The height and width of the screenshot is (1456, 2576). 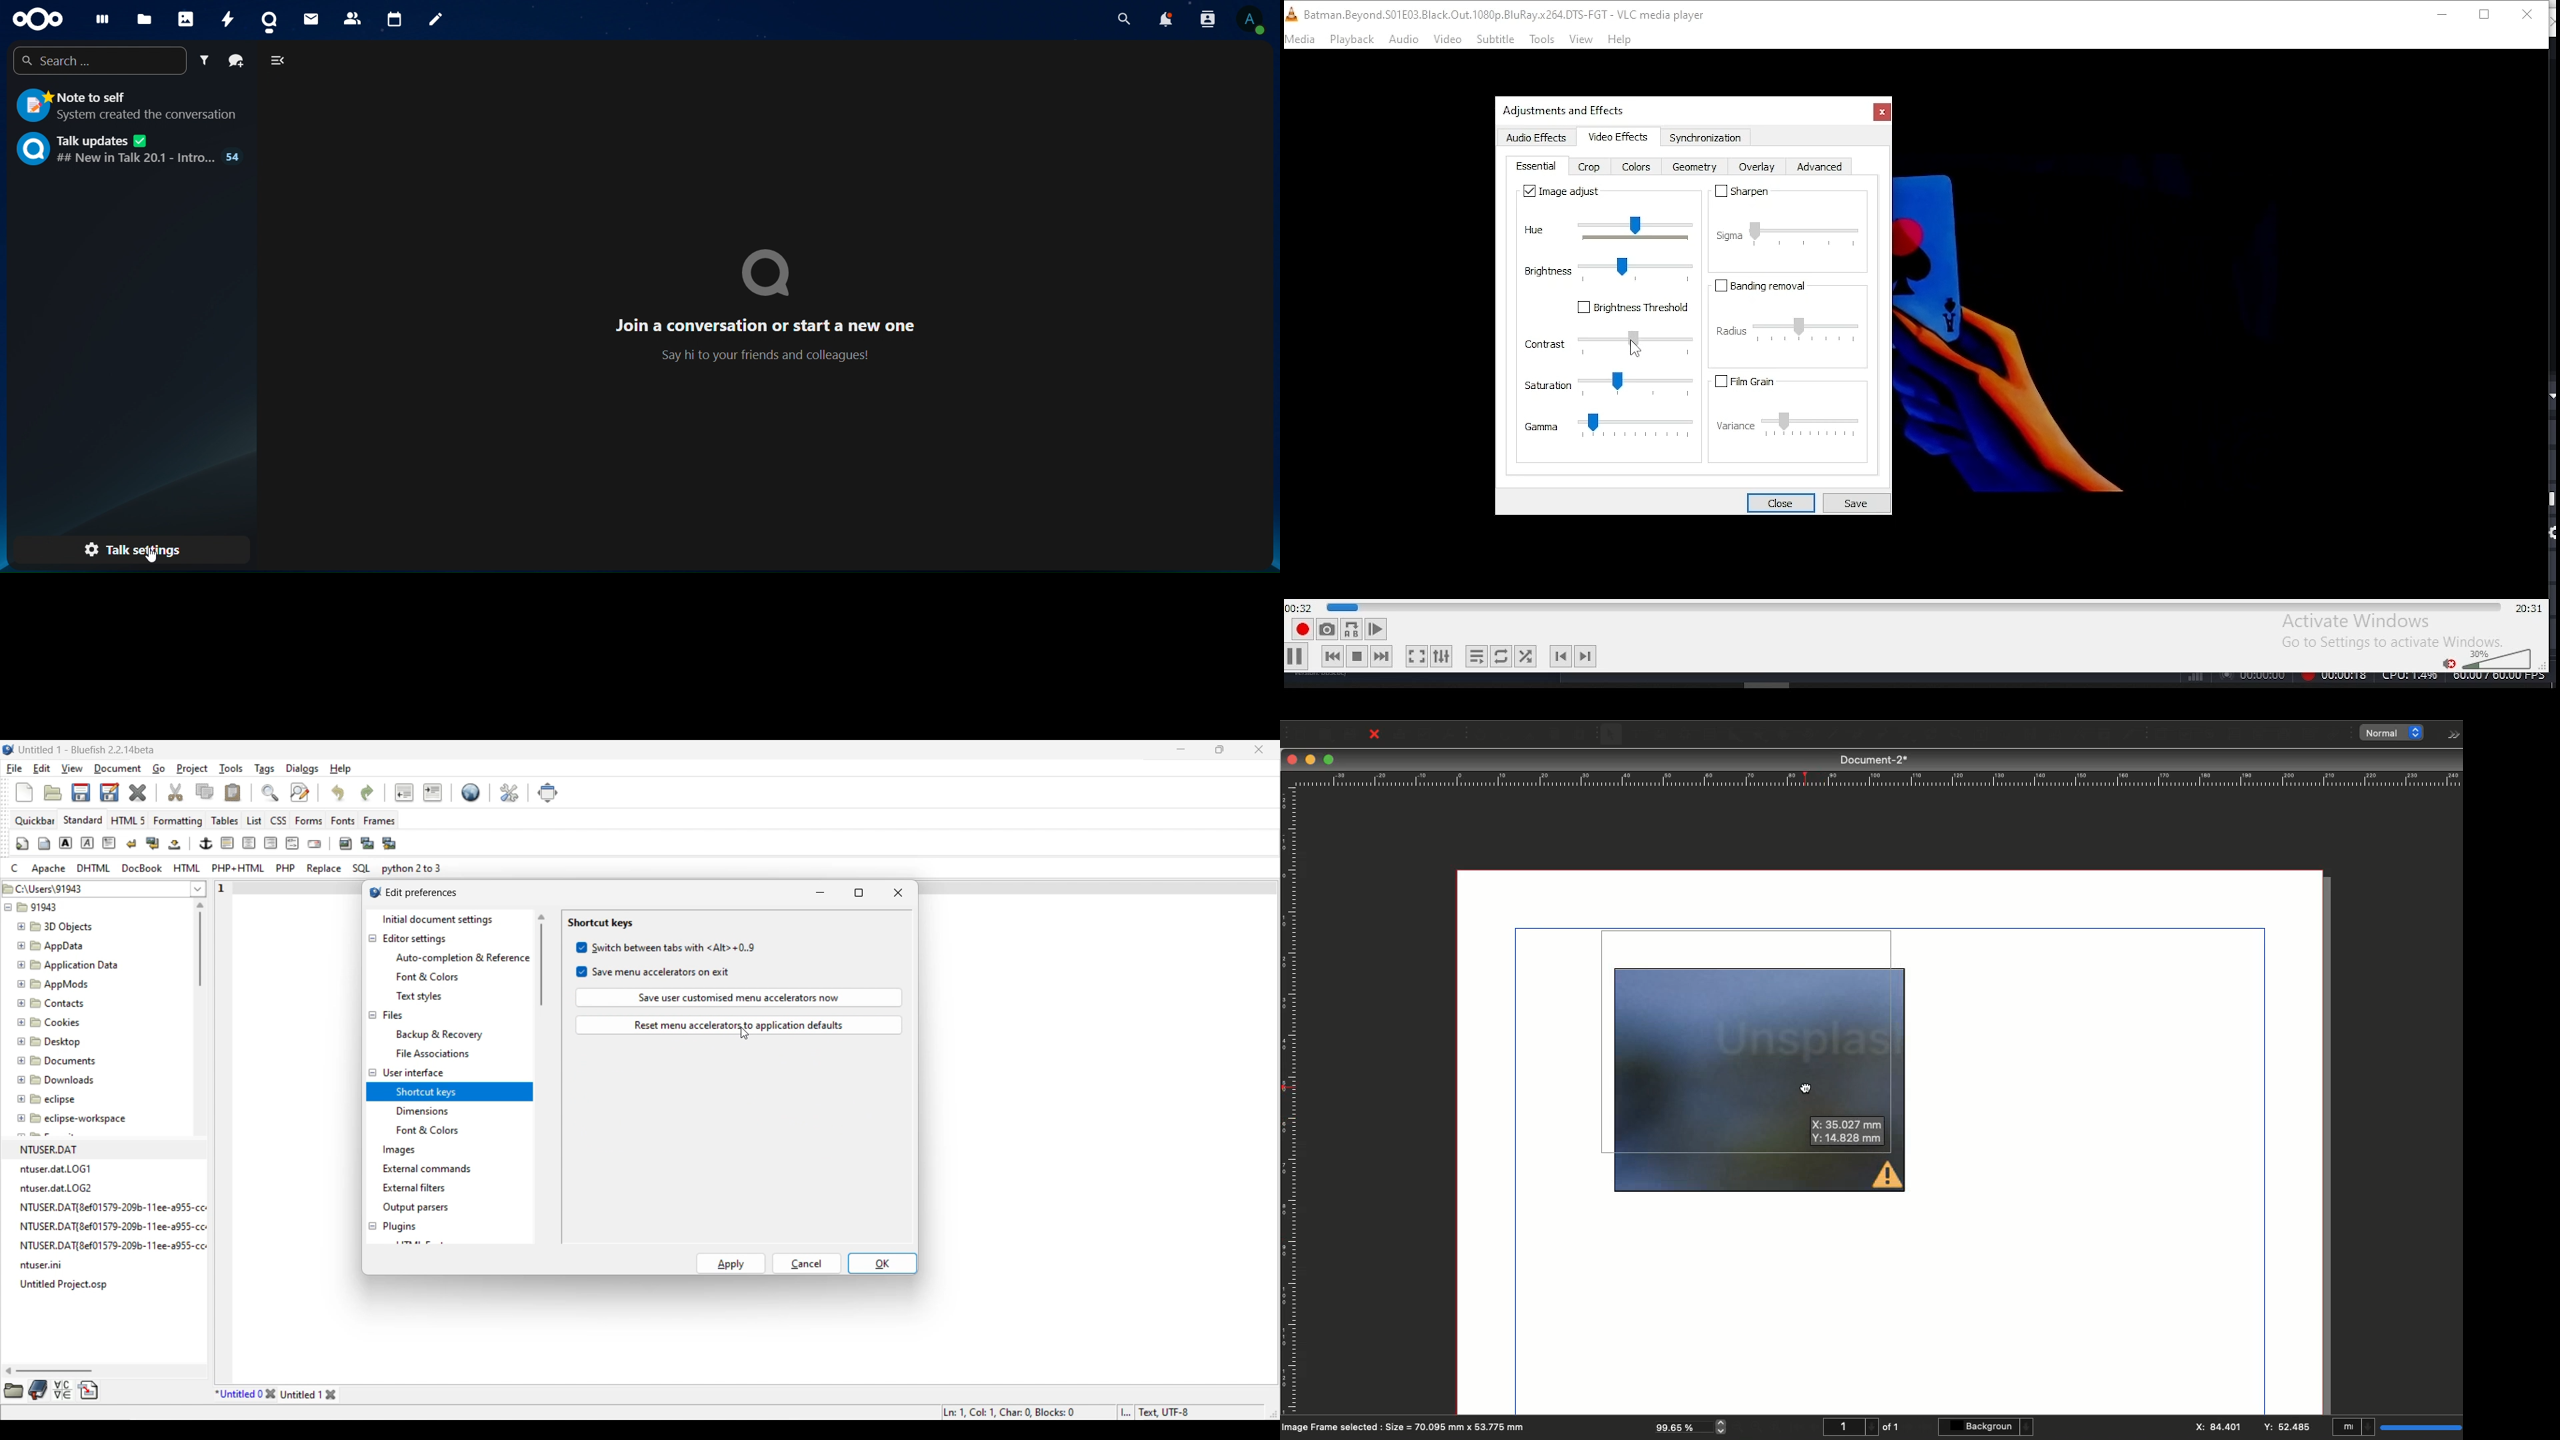 What do you see at coordinates (2258, 735) in the screenshot?
I see `PDF combo box` at bounding box center [2258, 735].